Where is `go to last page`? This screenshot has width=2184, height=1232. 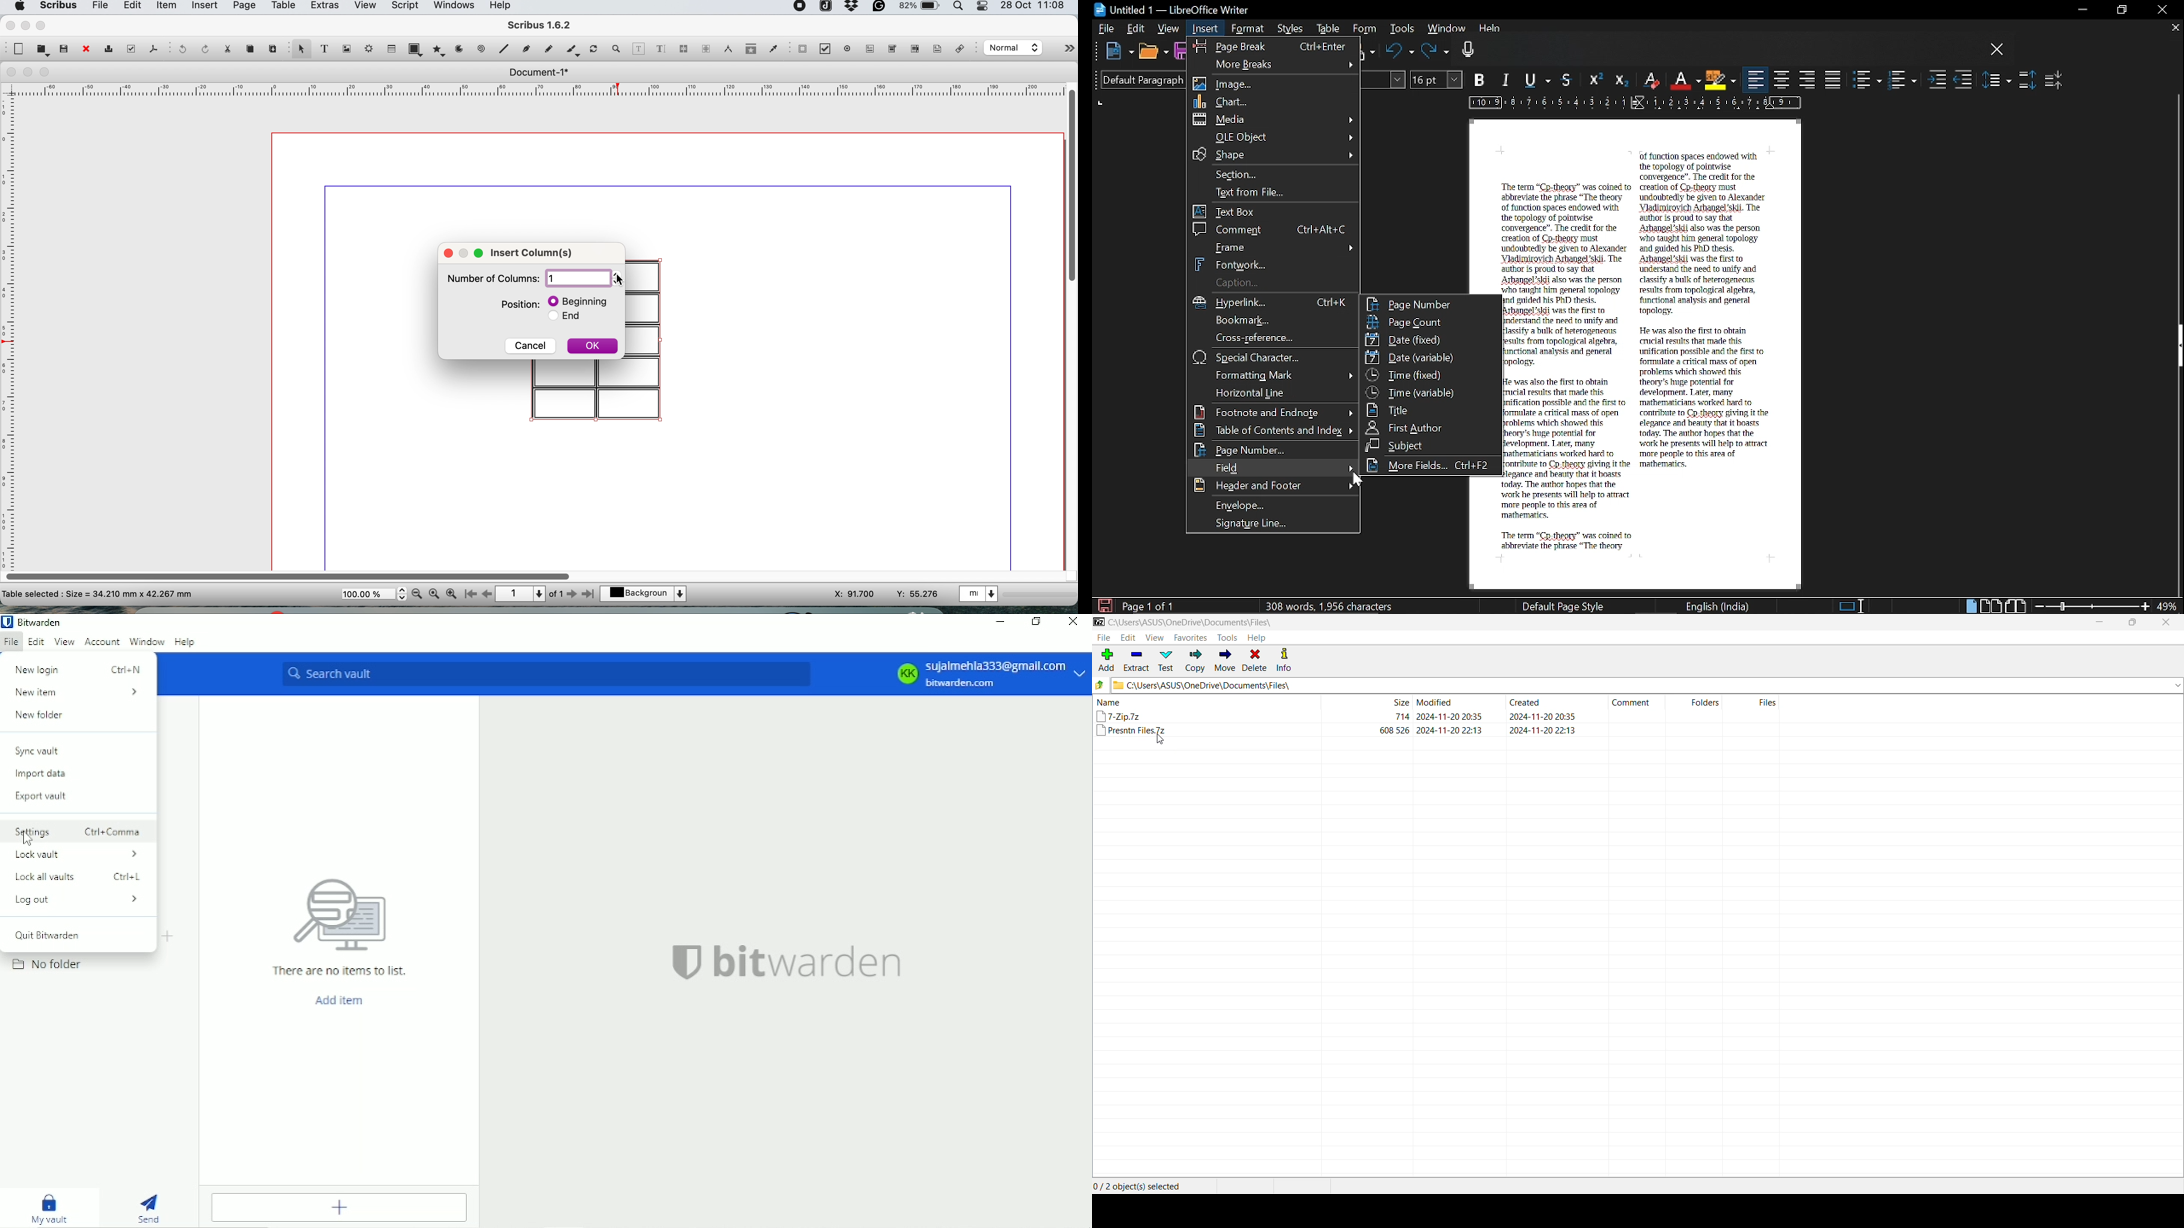 go to last page is located at coordinates (590, 593).